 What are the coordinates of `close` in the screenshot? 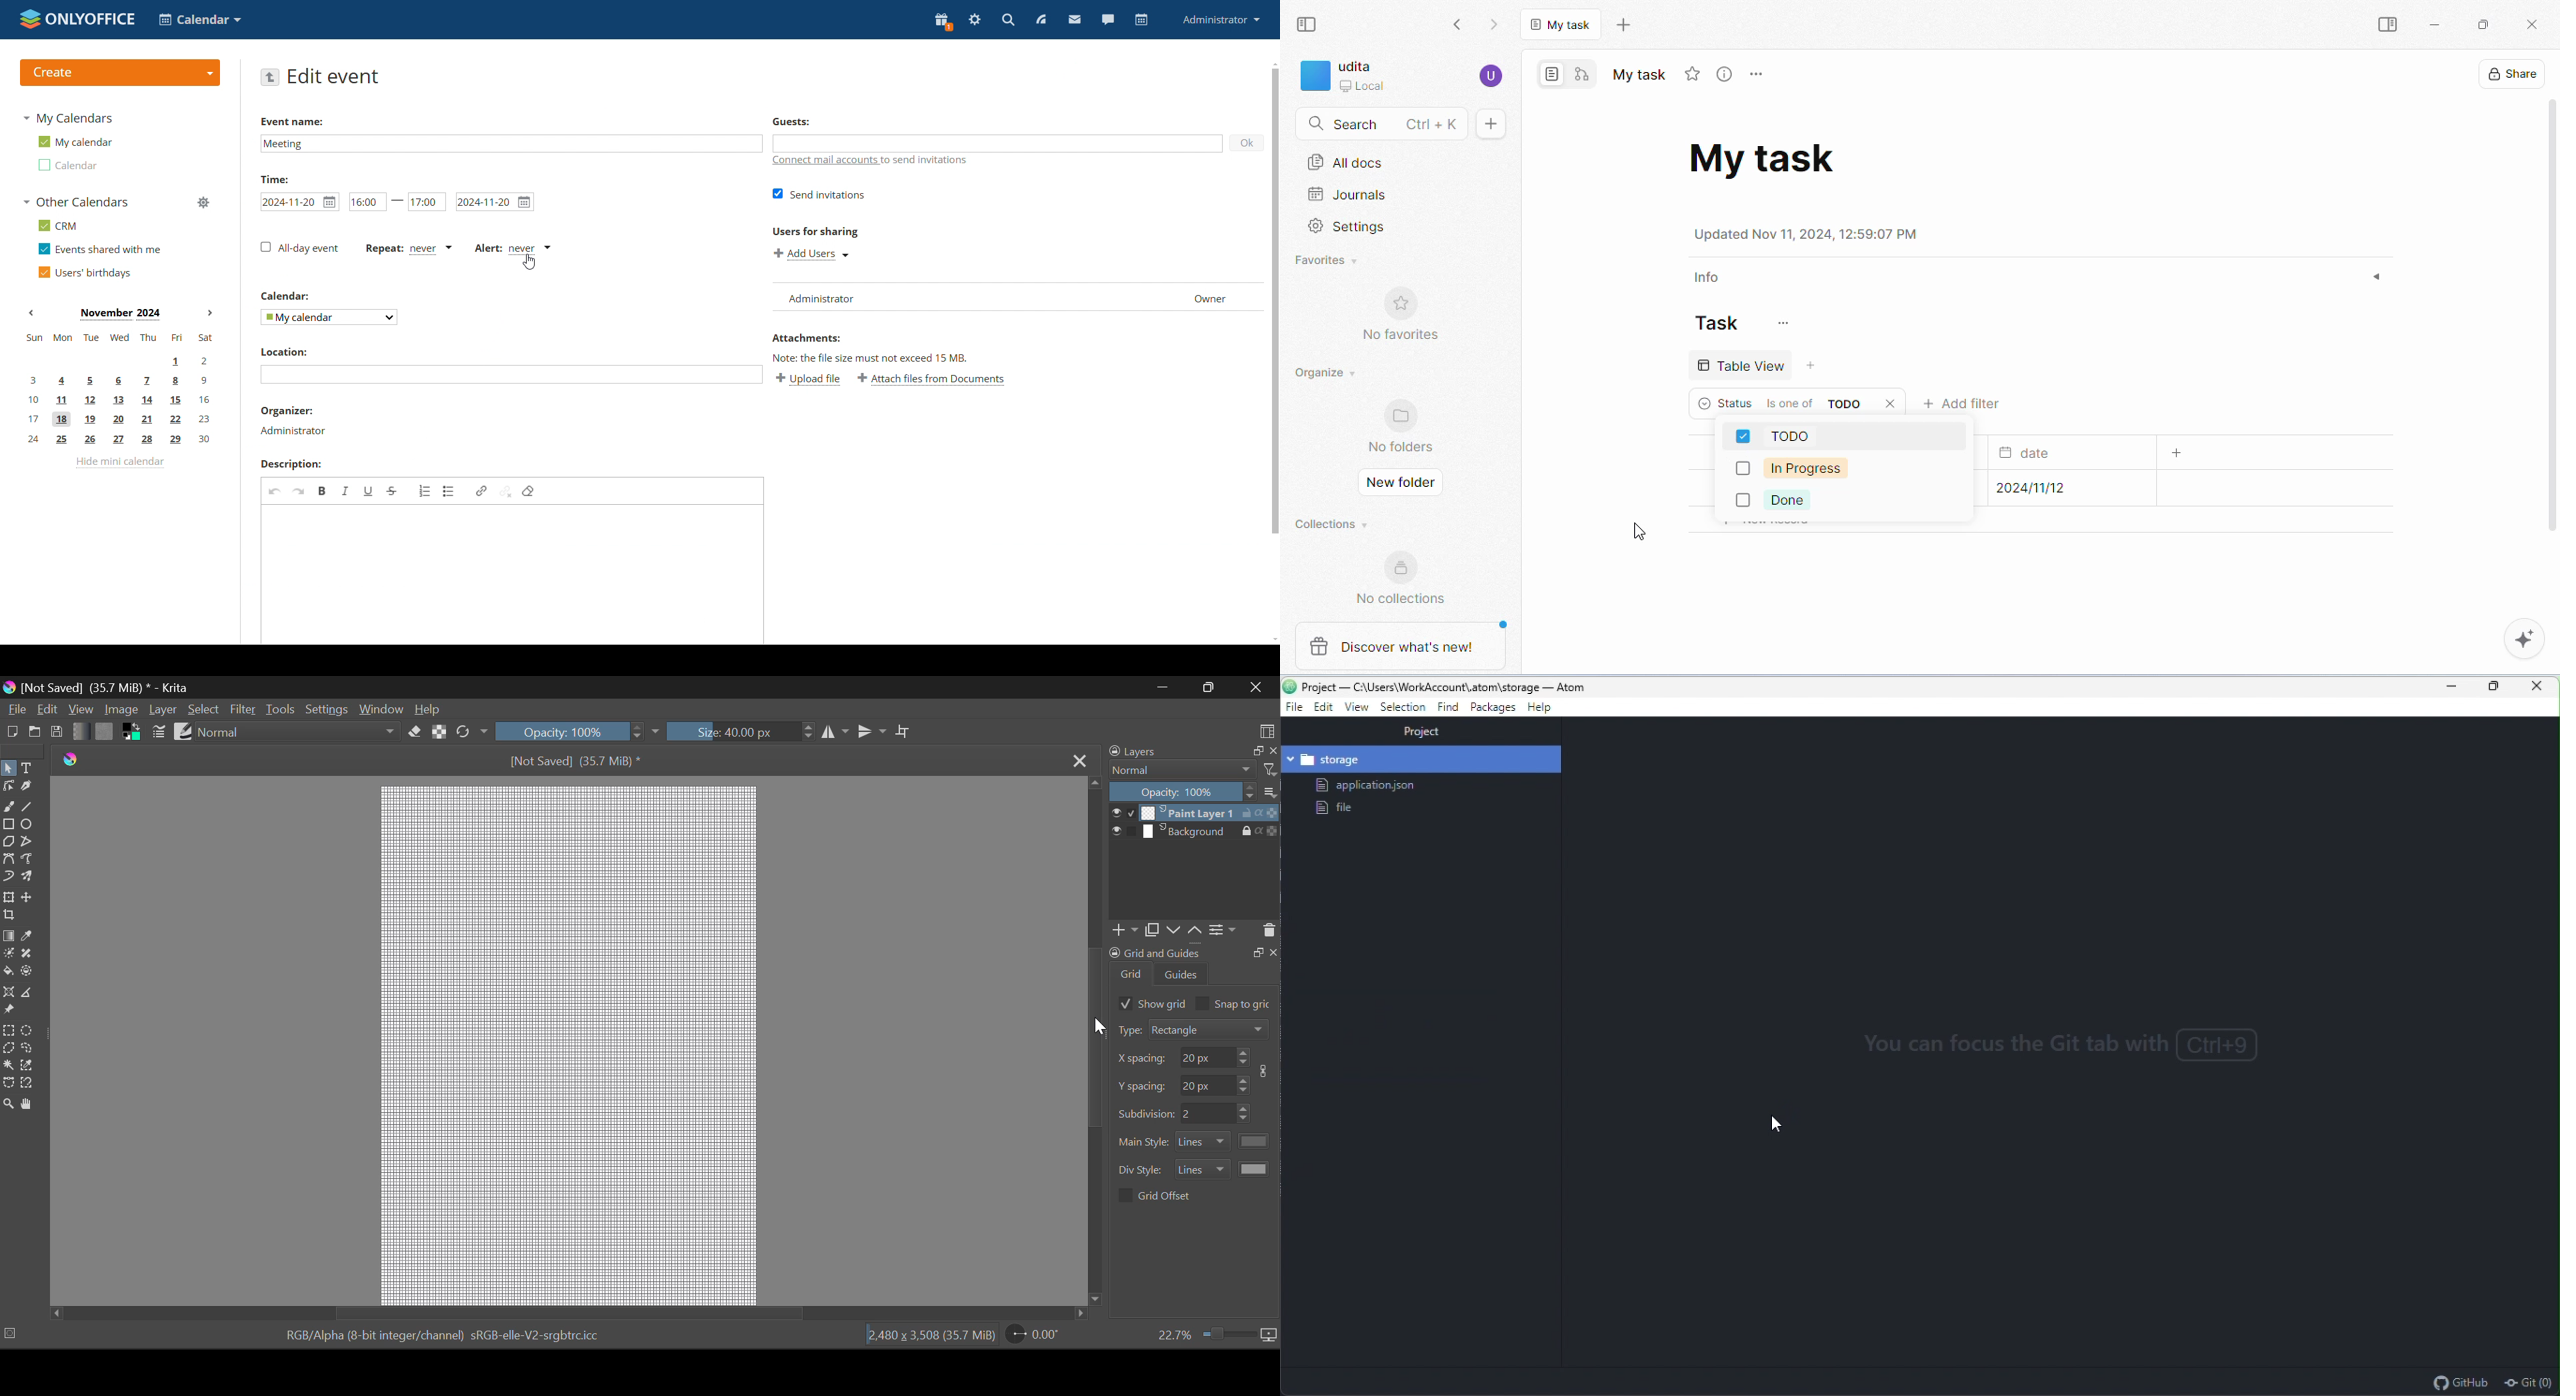 It's located at (1272, 751).